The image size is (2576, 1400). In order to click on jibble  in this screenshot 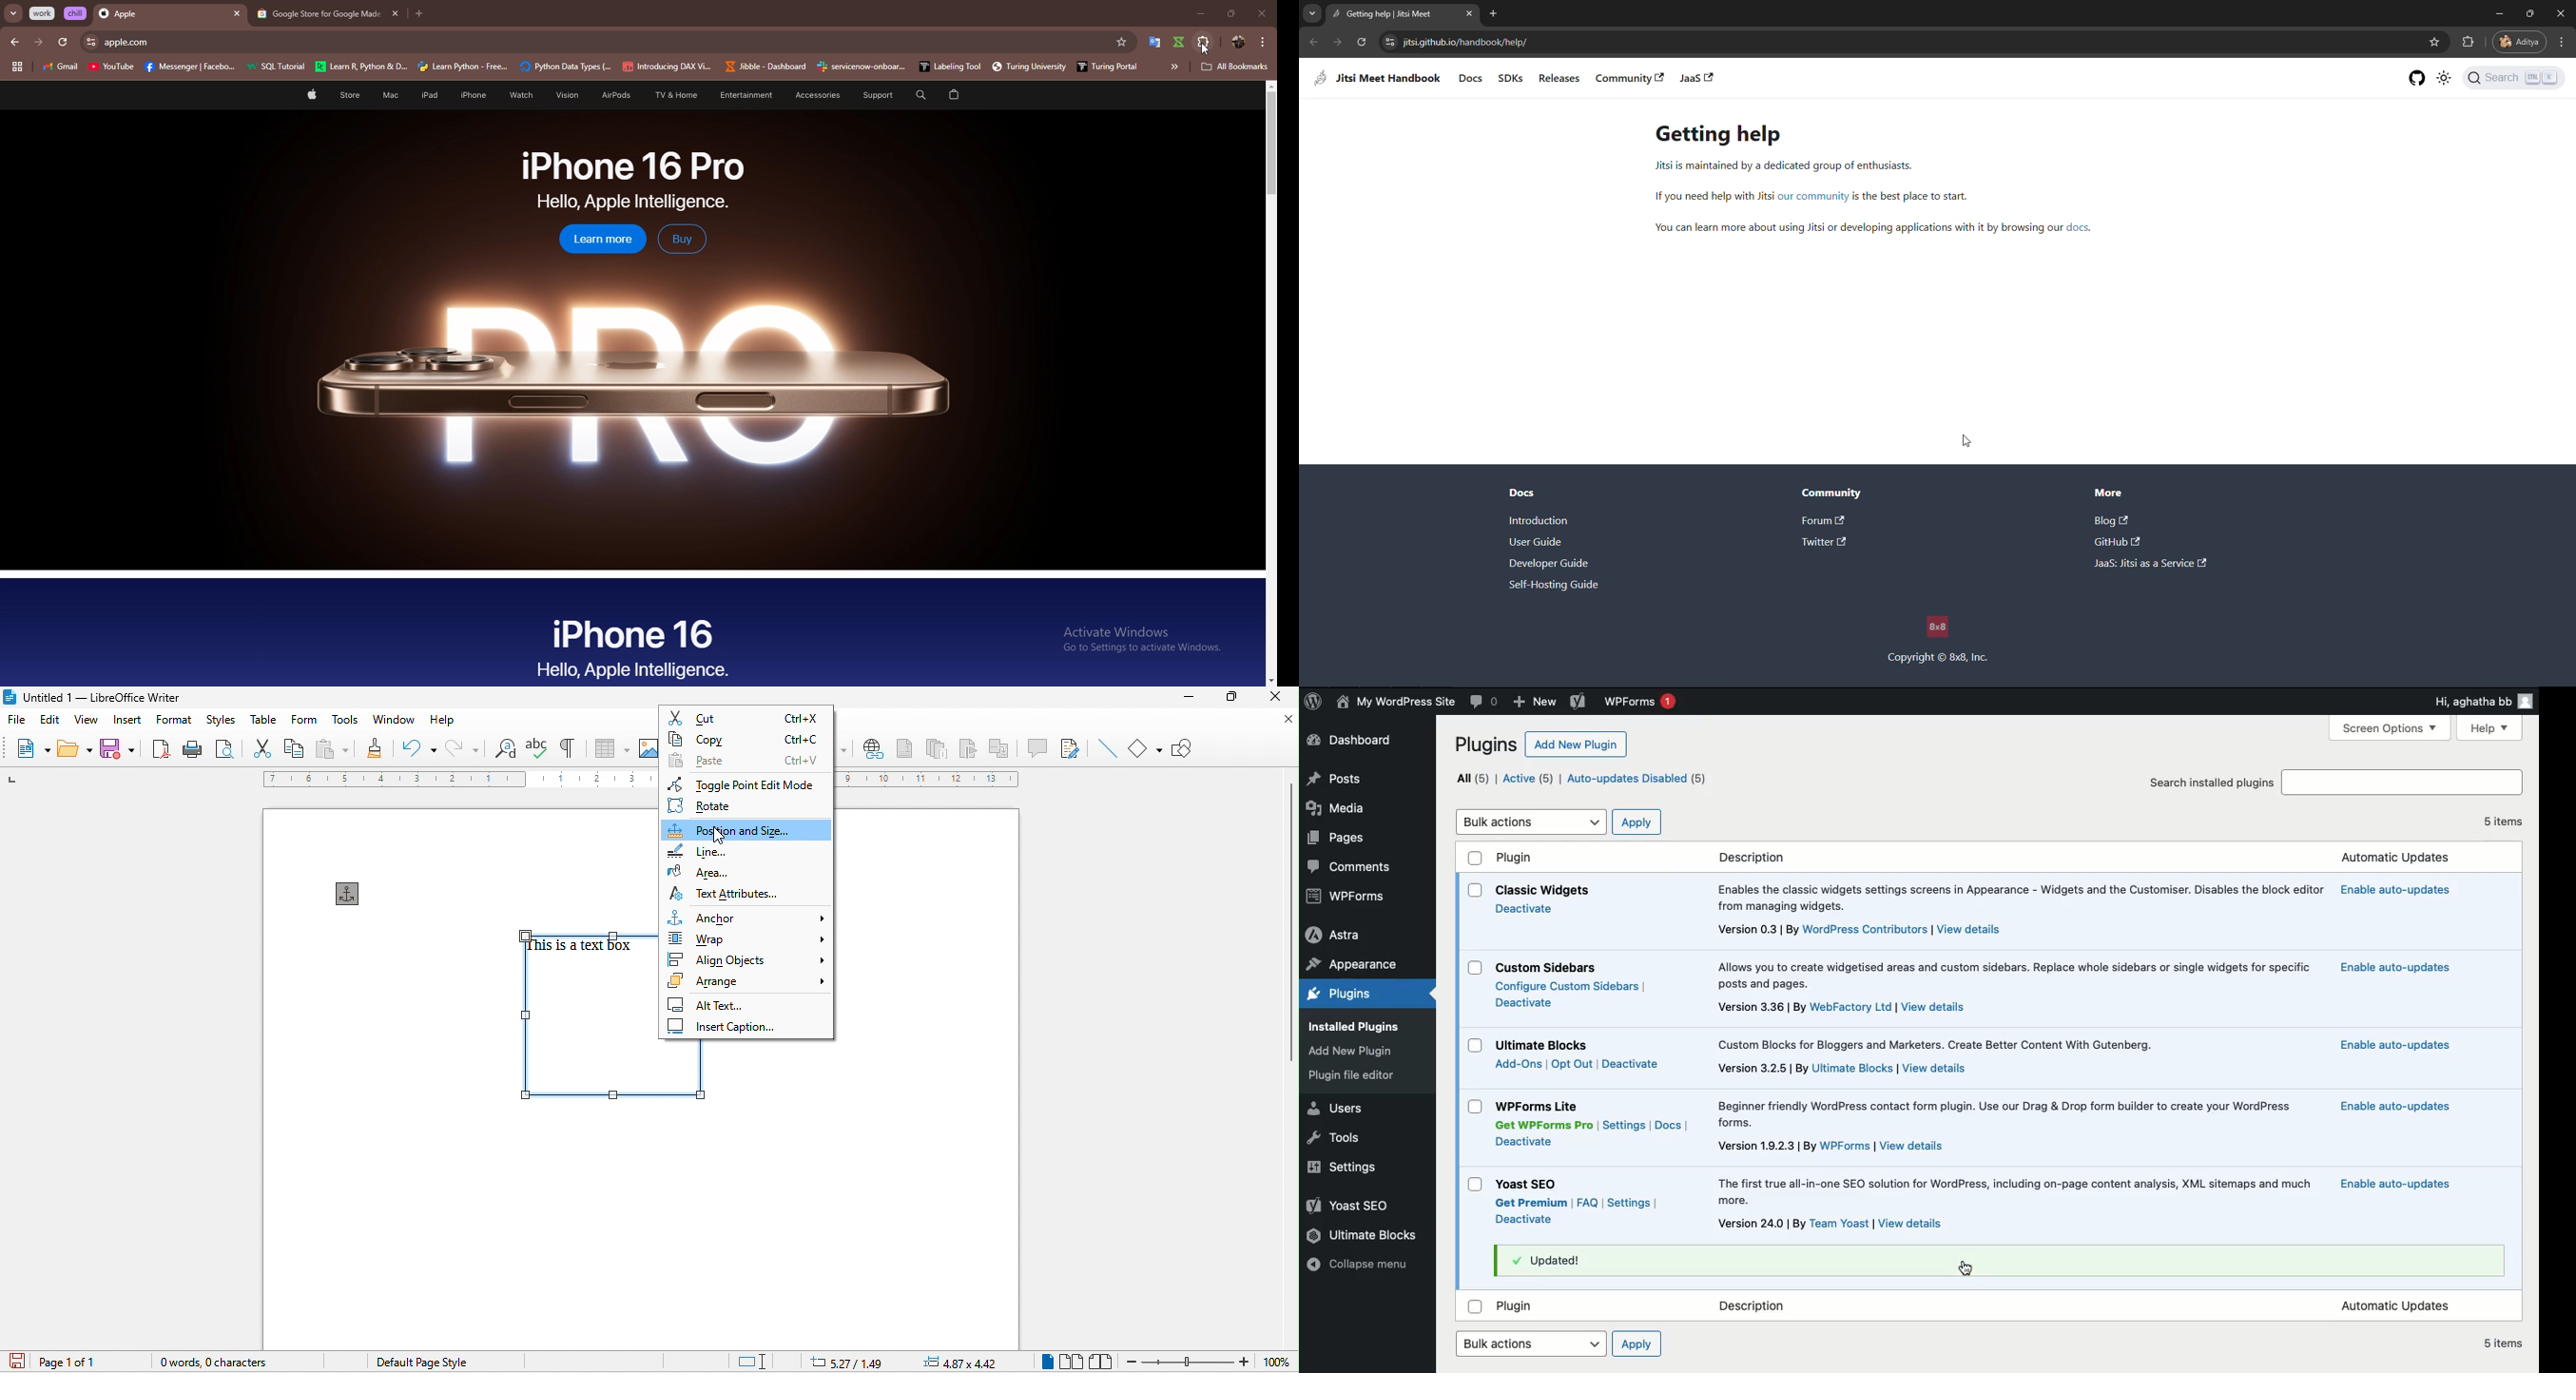, I will do `click(1180, 42)`.